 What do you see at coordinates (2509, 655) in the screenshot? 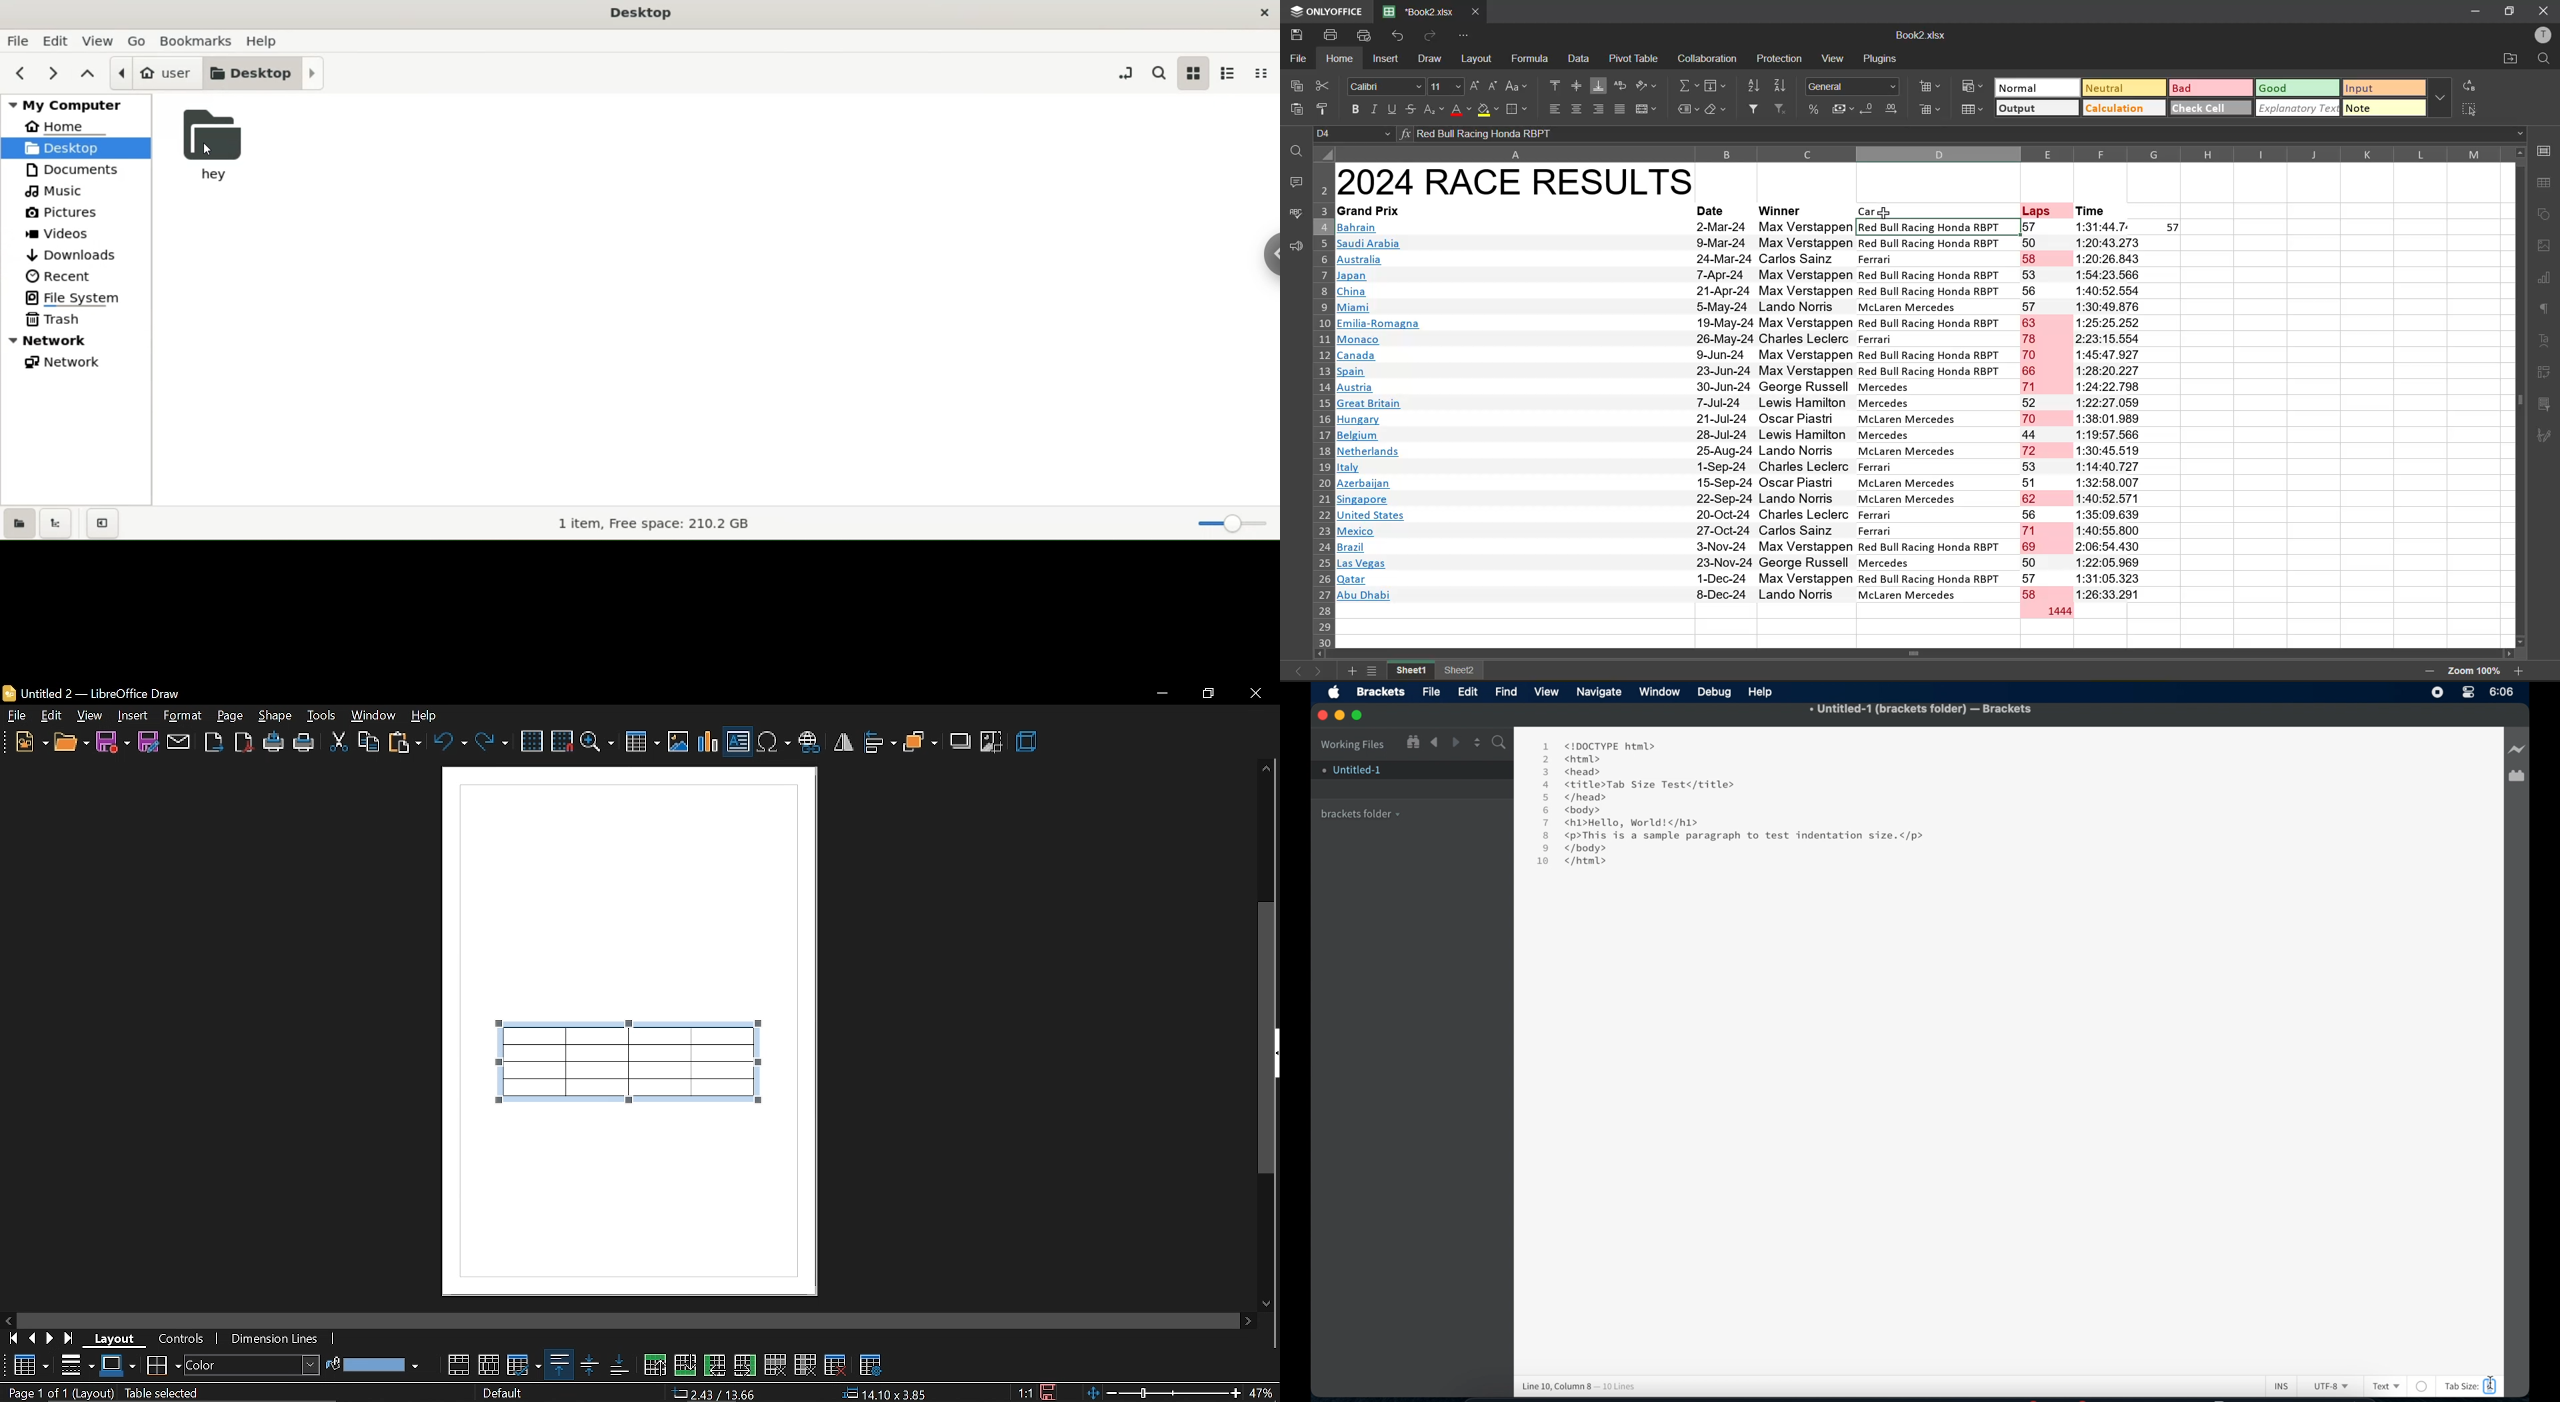
I see `Scroll right` at bounding box center [2509, 655].